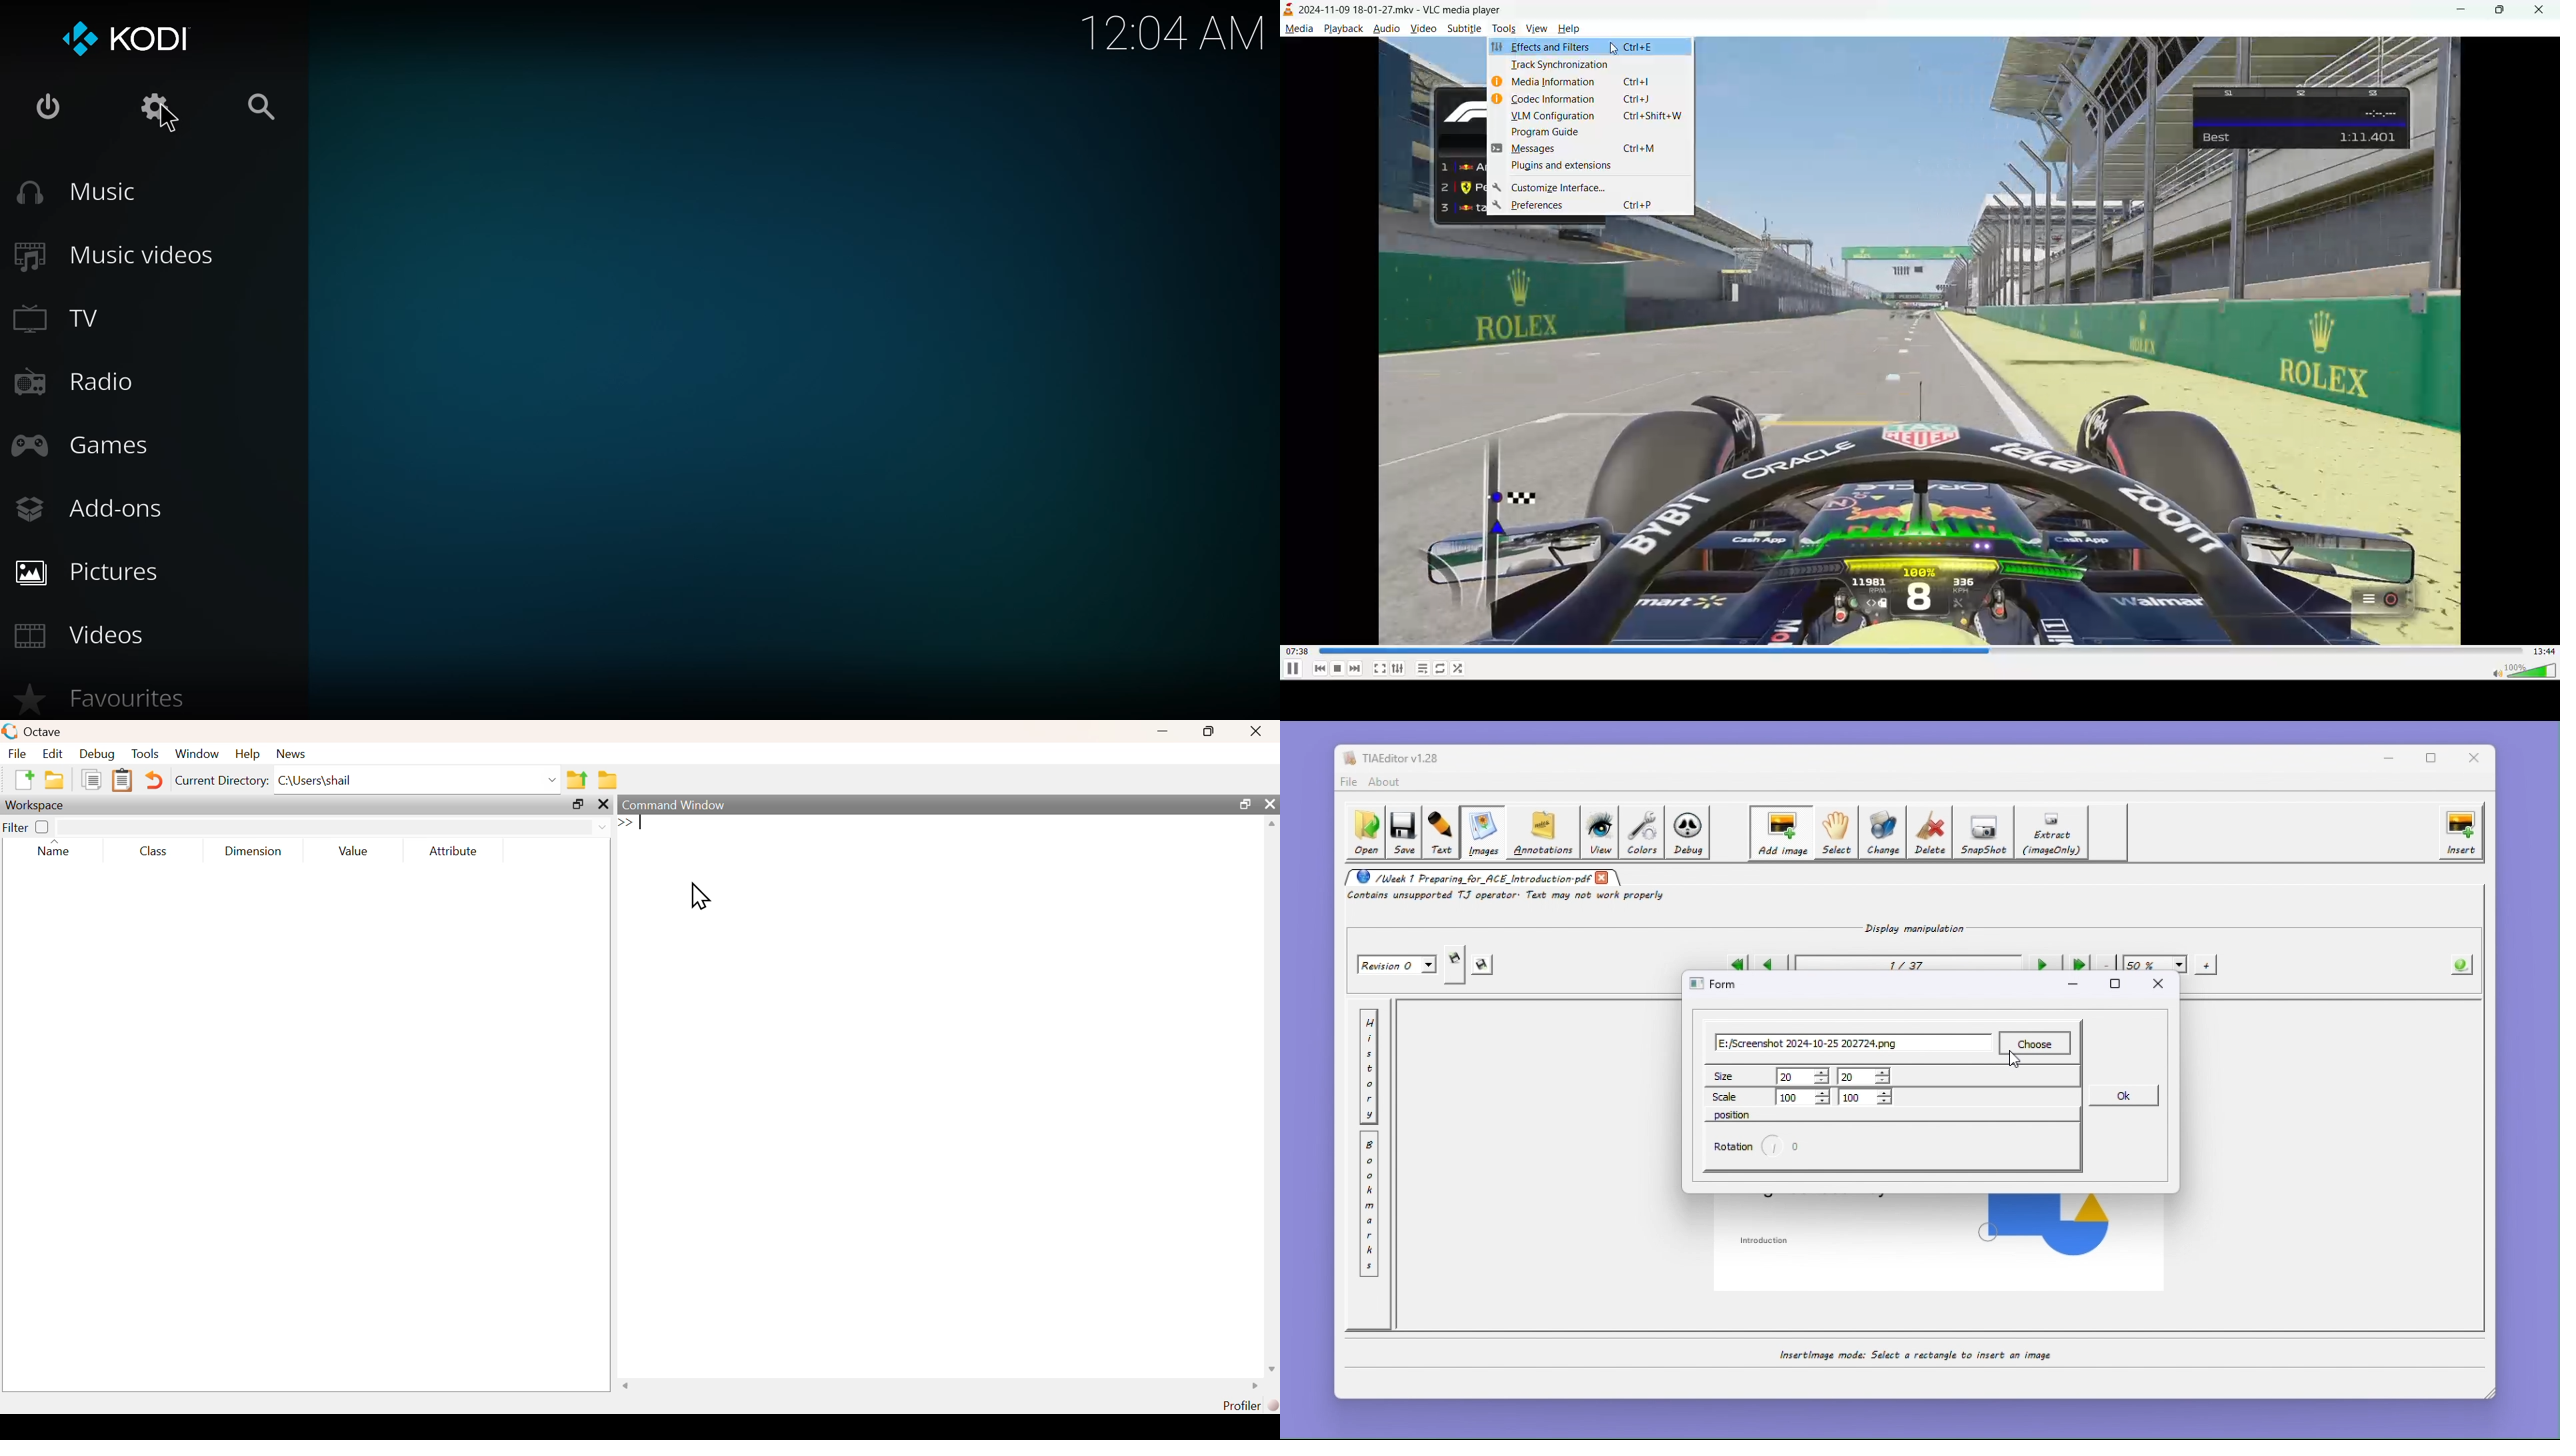  Describe the element at coordinates (53, 753) in the screenshot. I see `Edit` at that location.